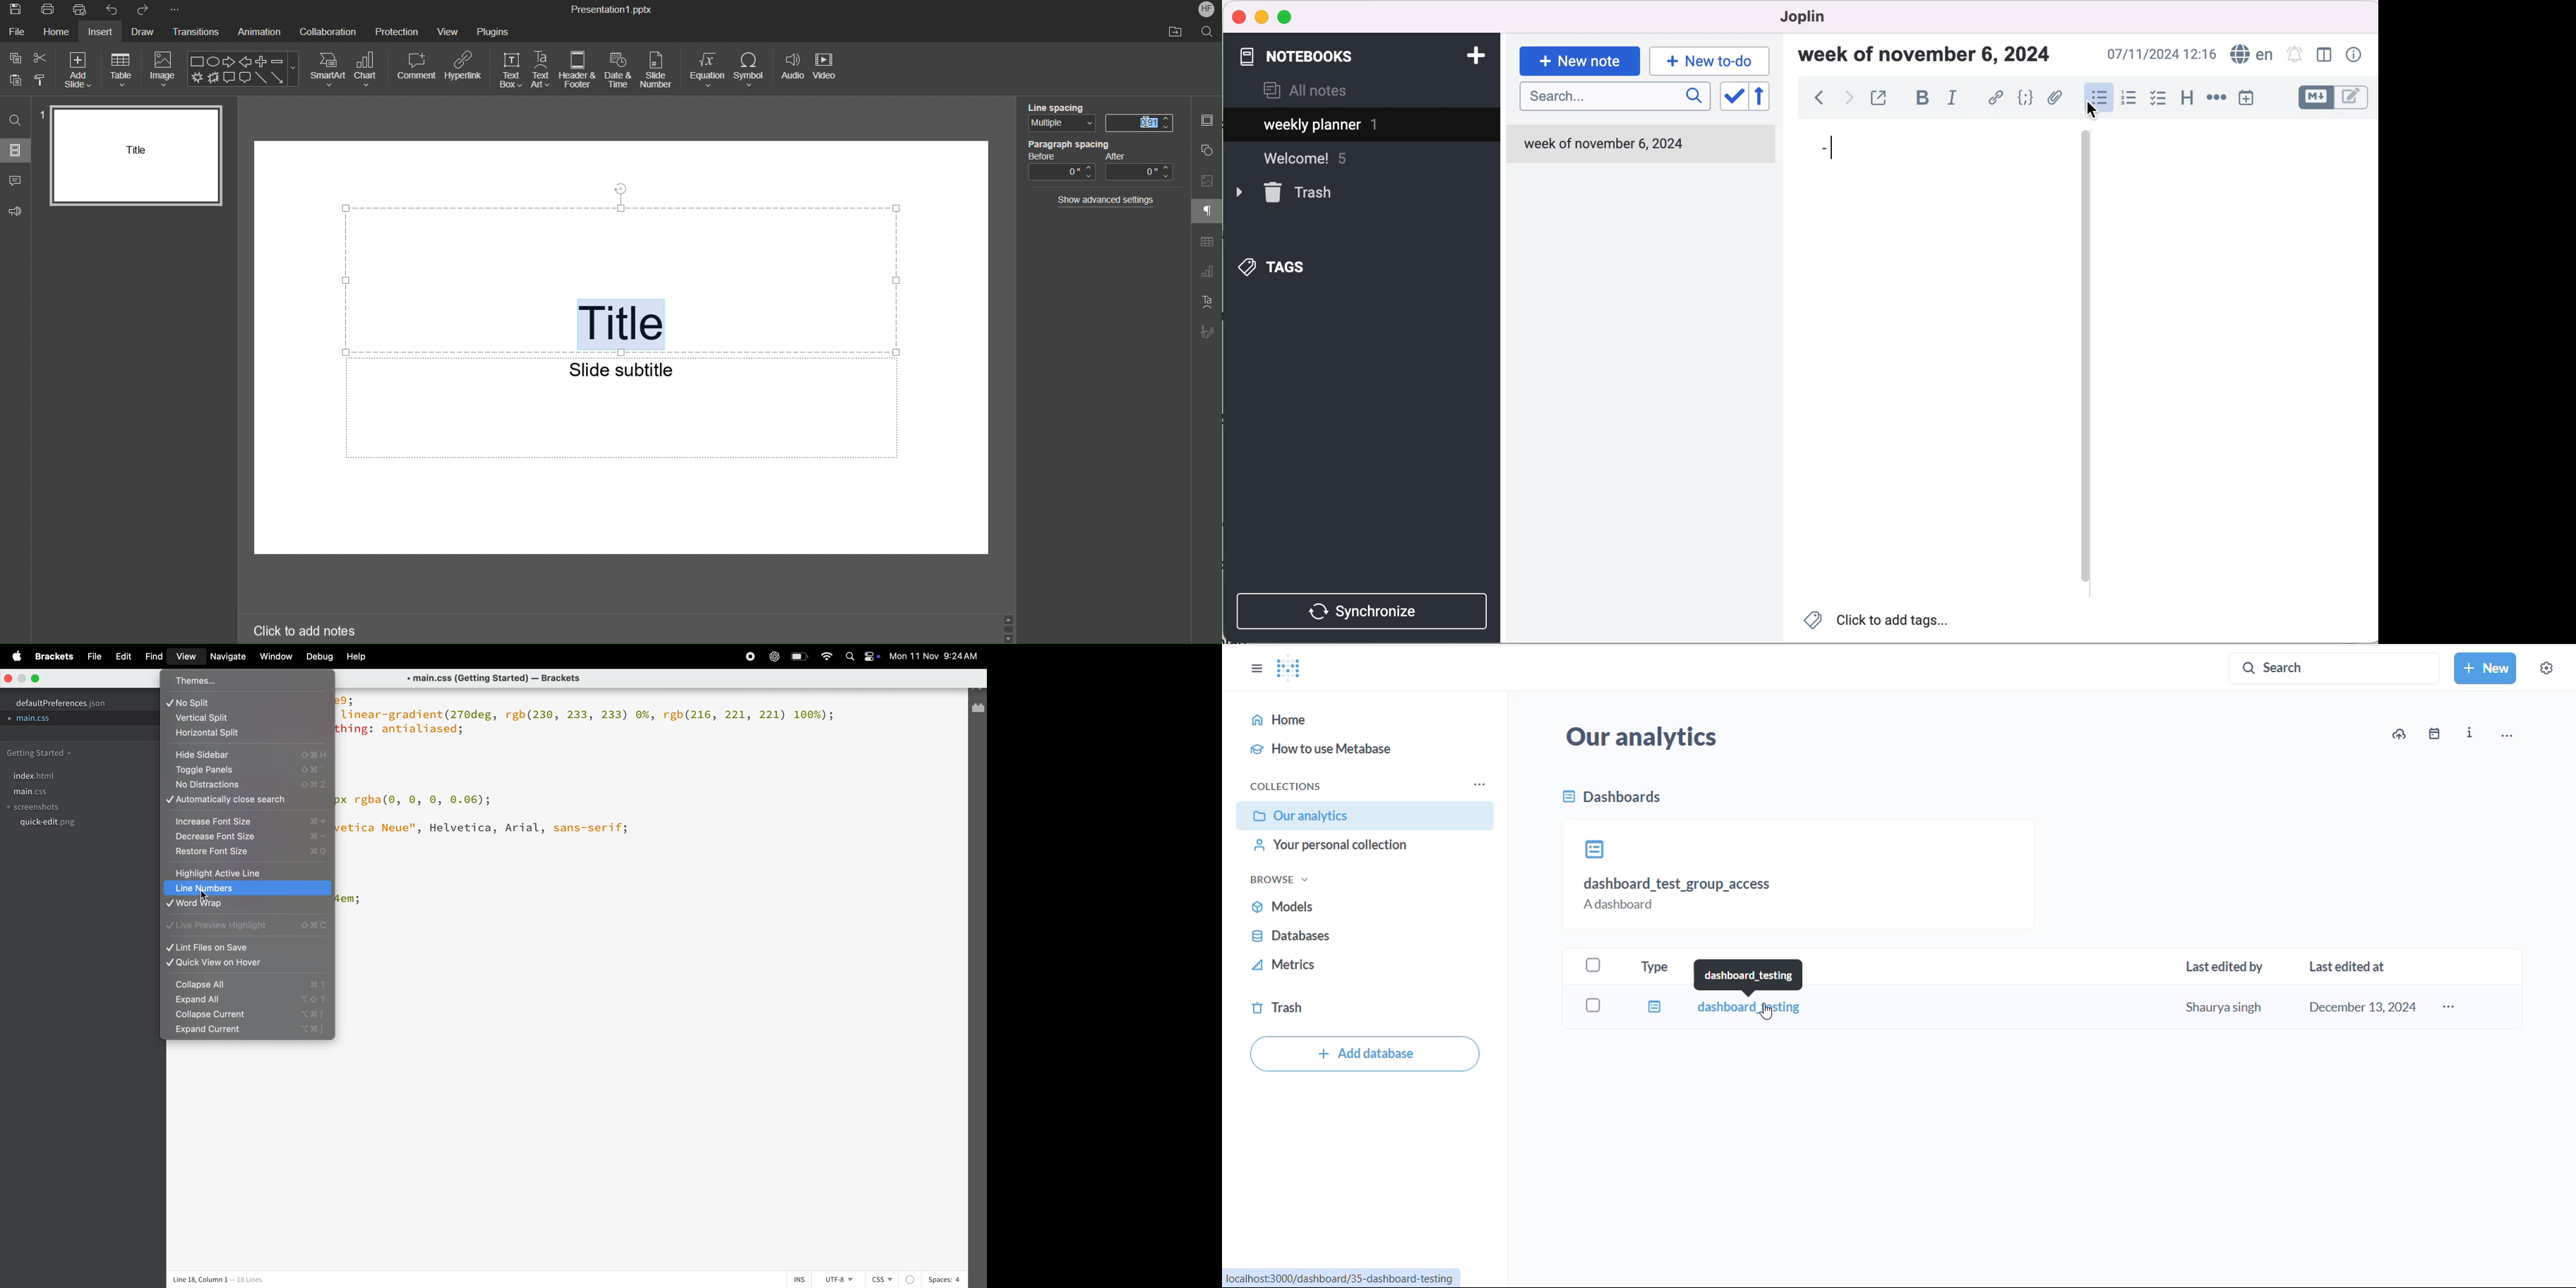 This screenshot has width=2576, height=1288. What do you see at coordinates (1290, 264) in the screenshot?
I see `tags` at bounding box center [1290, 264].